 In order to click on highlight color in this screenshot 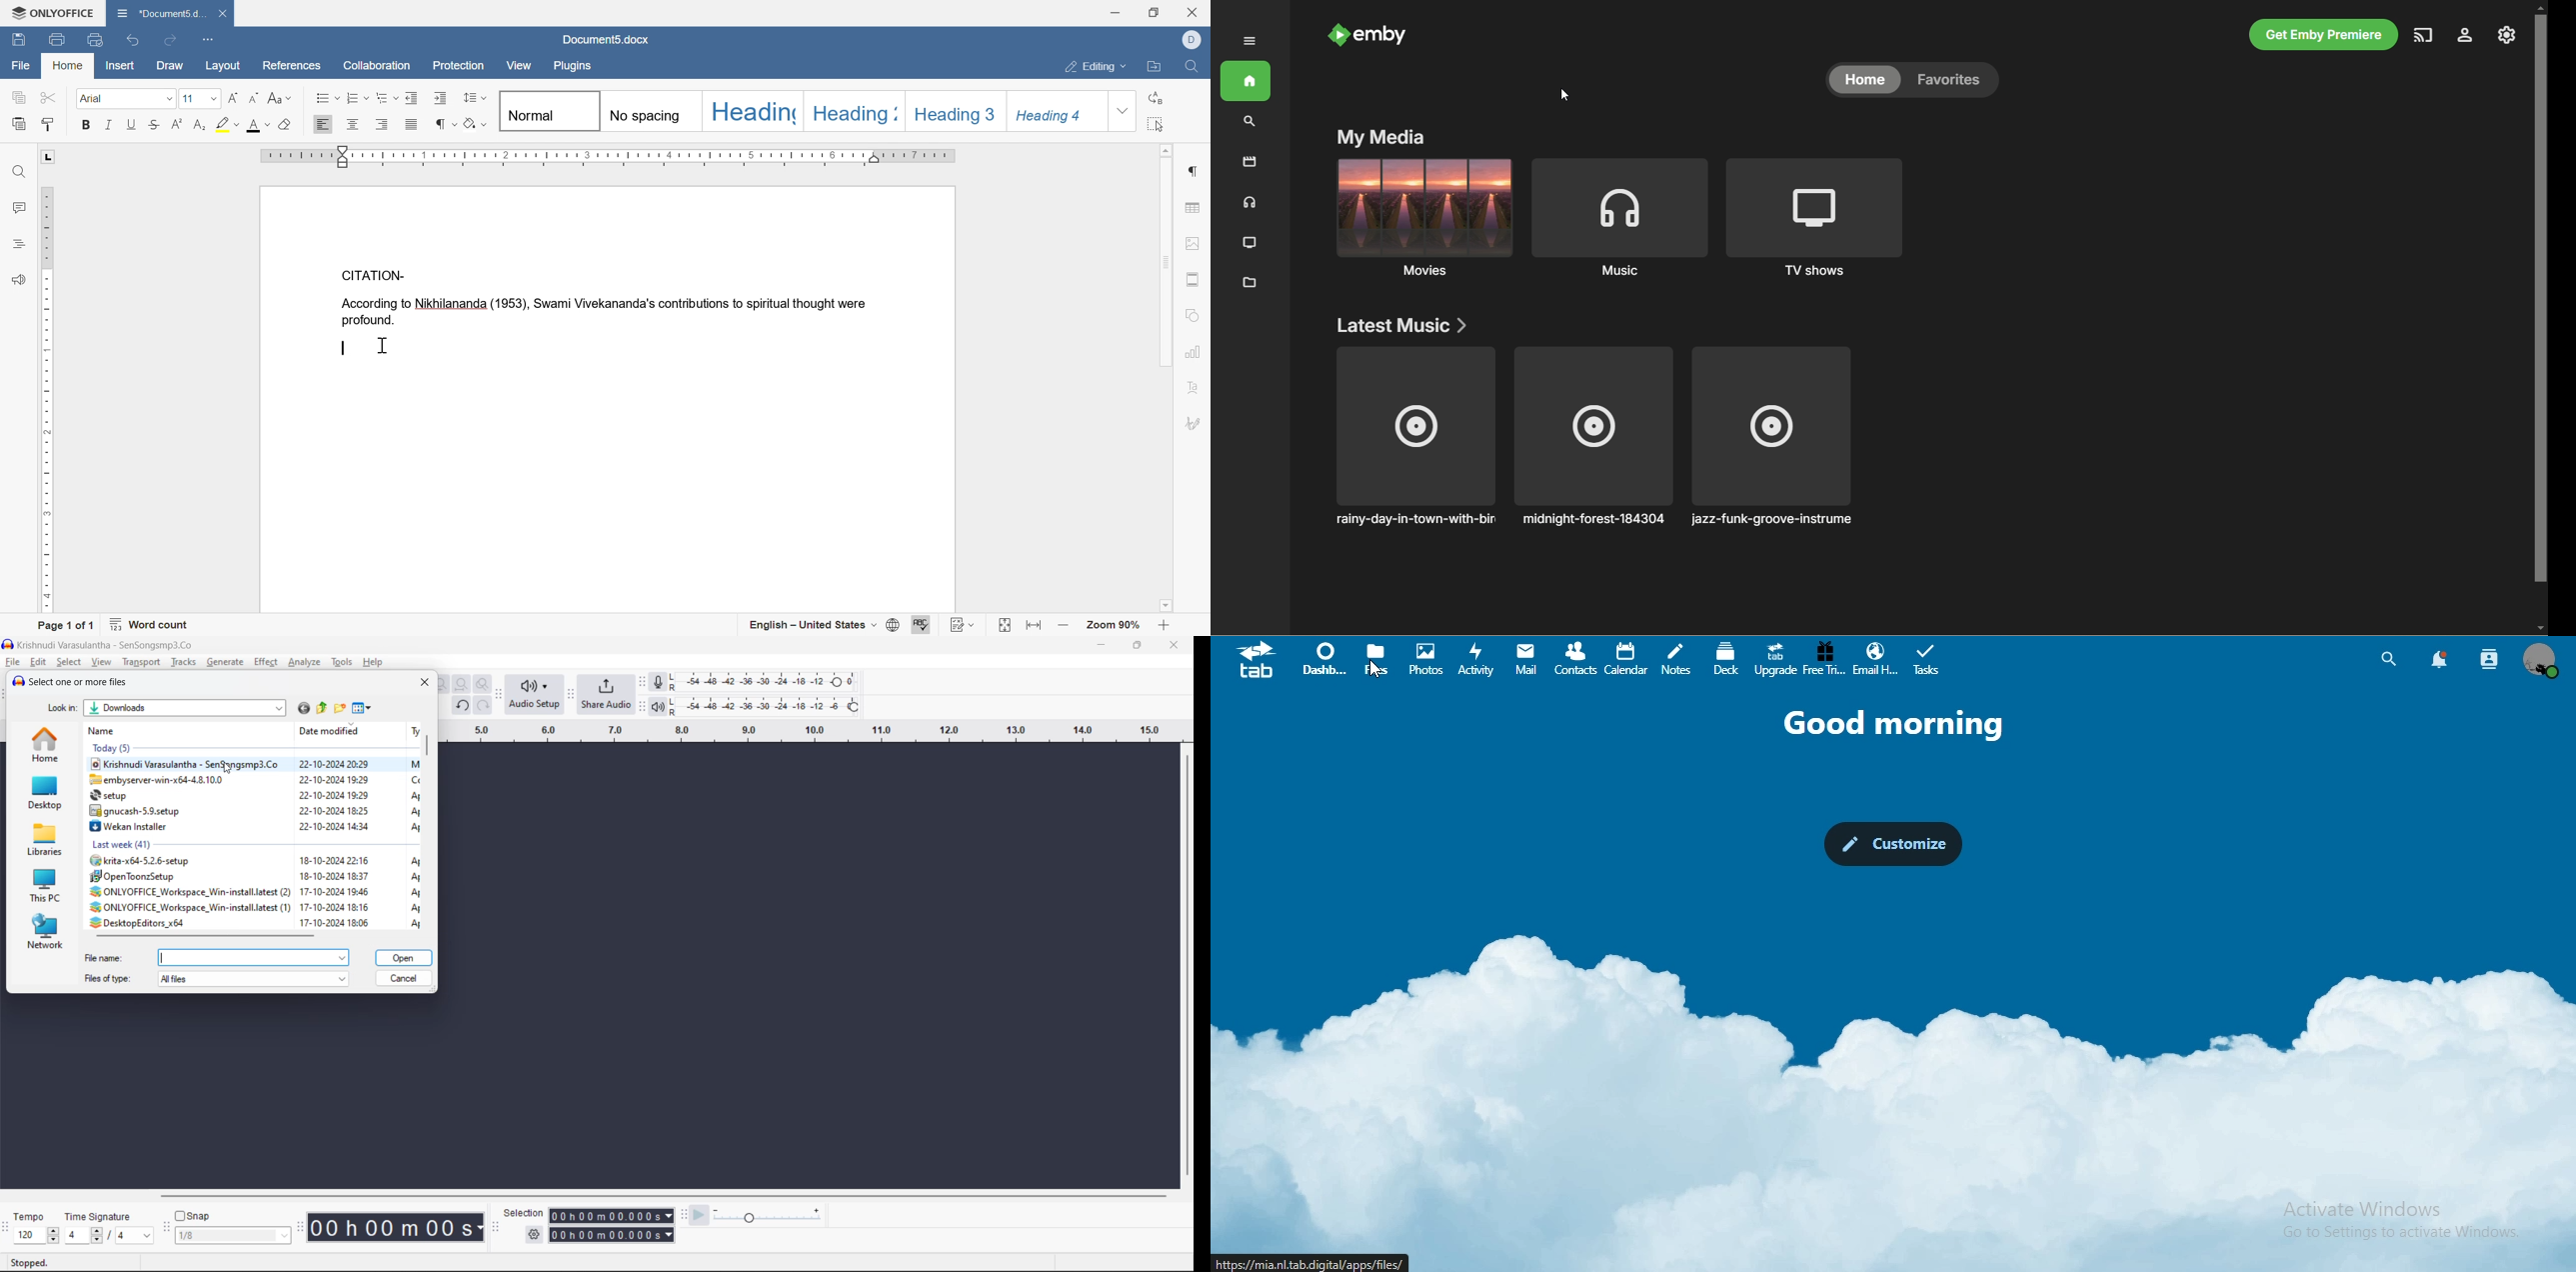, I will do `click(227, 124)`.